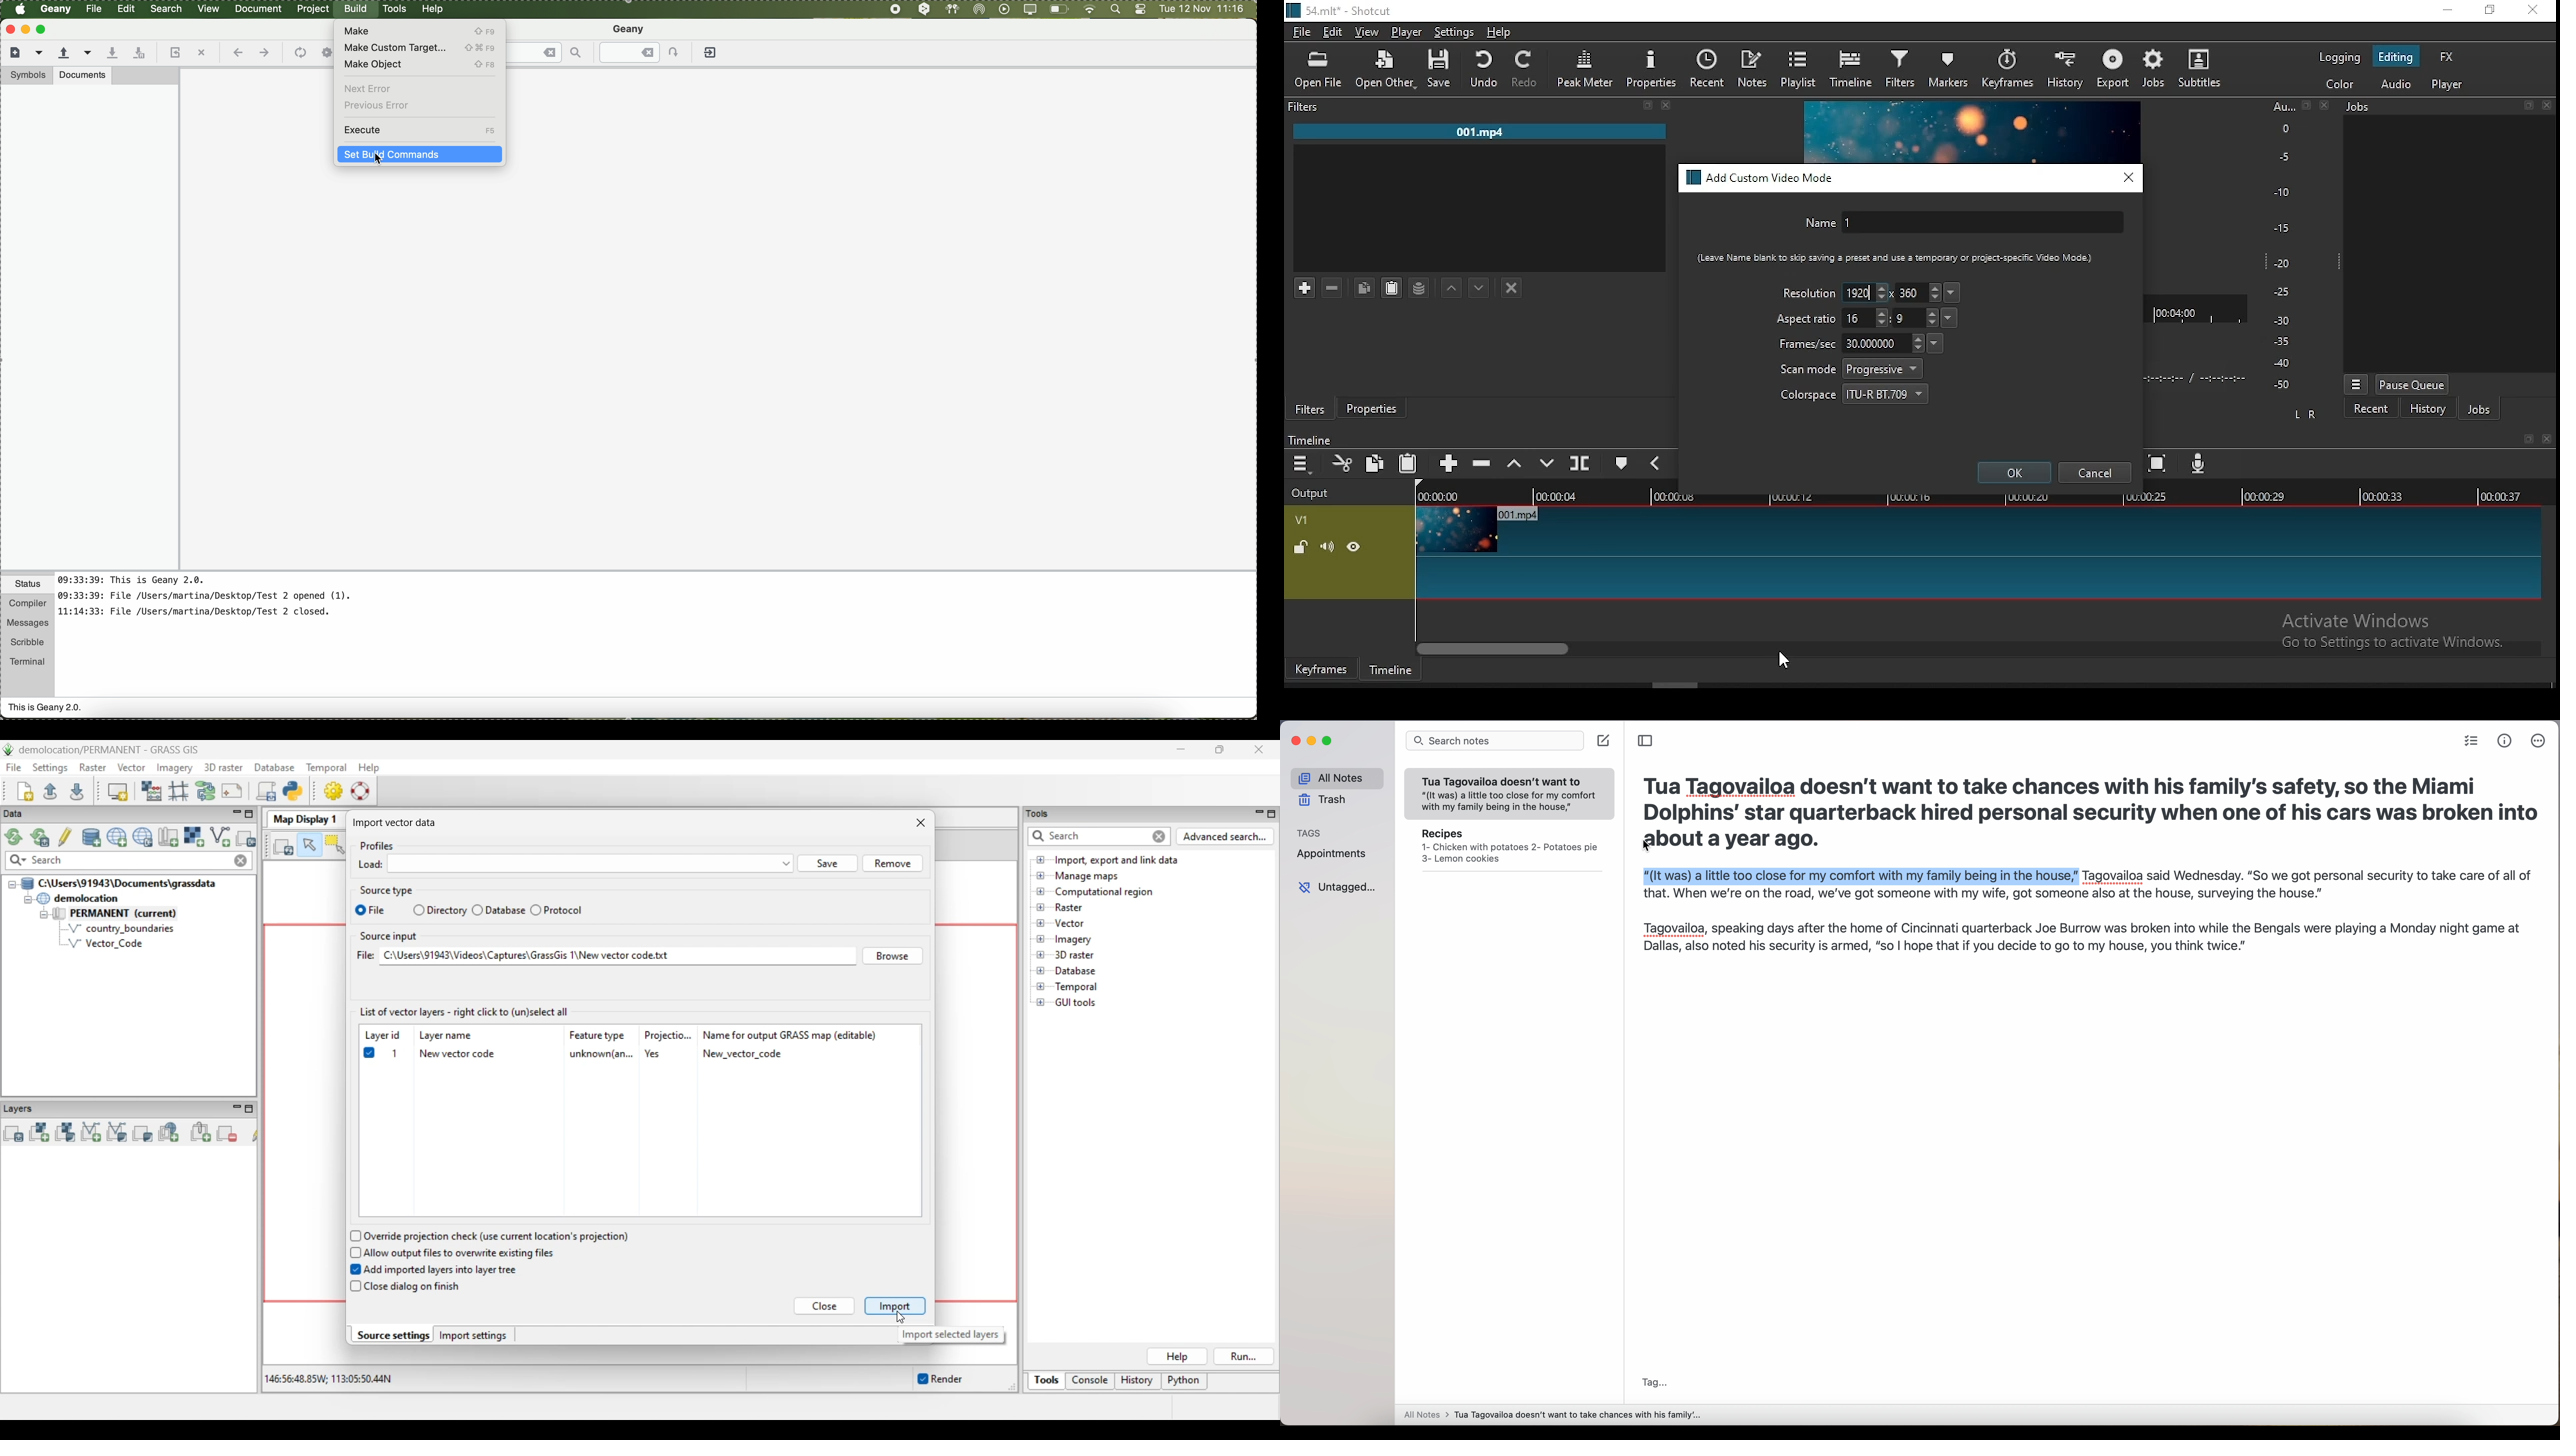 The image size is (2576, 1456). Describe the element at coordinates (1318, 71) in the screenshot. I see `open file` at that location.